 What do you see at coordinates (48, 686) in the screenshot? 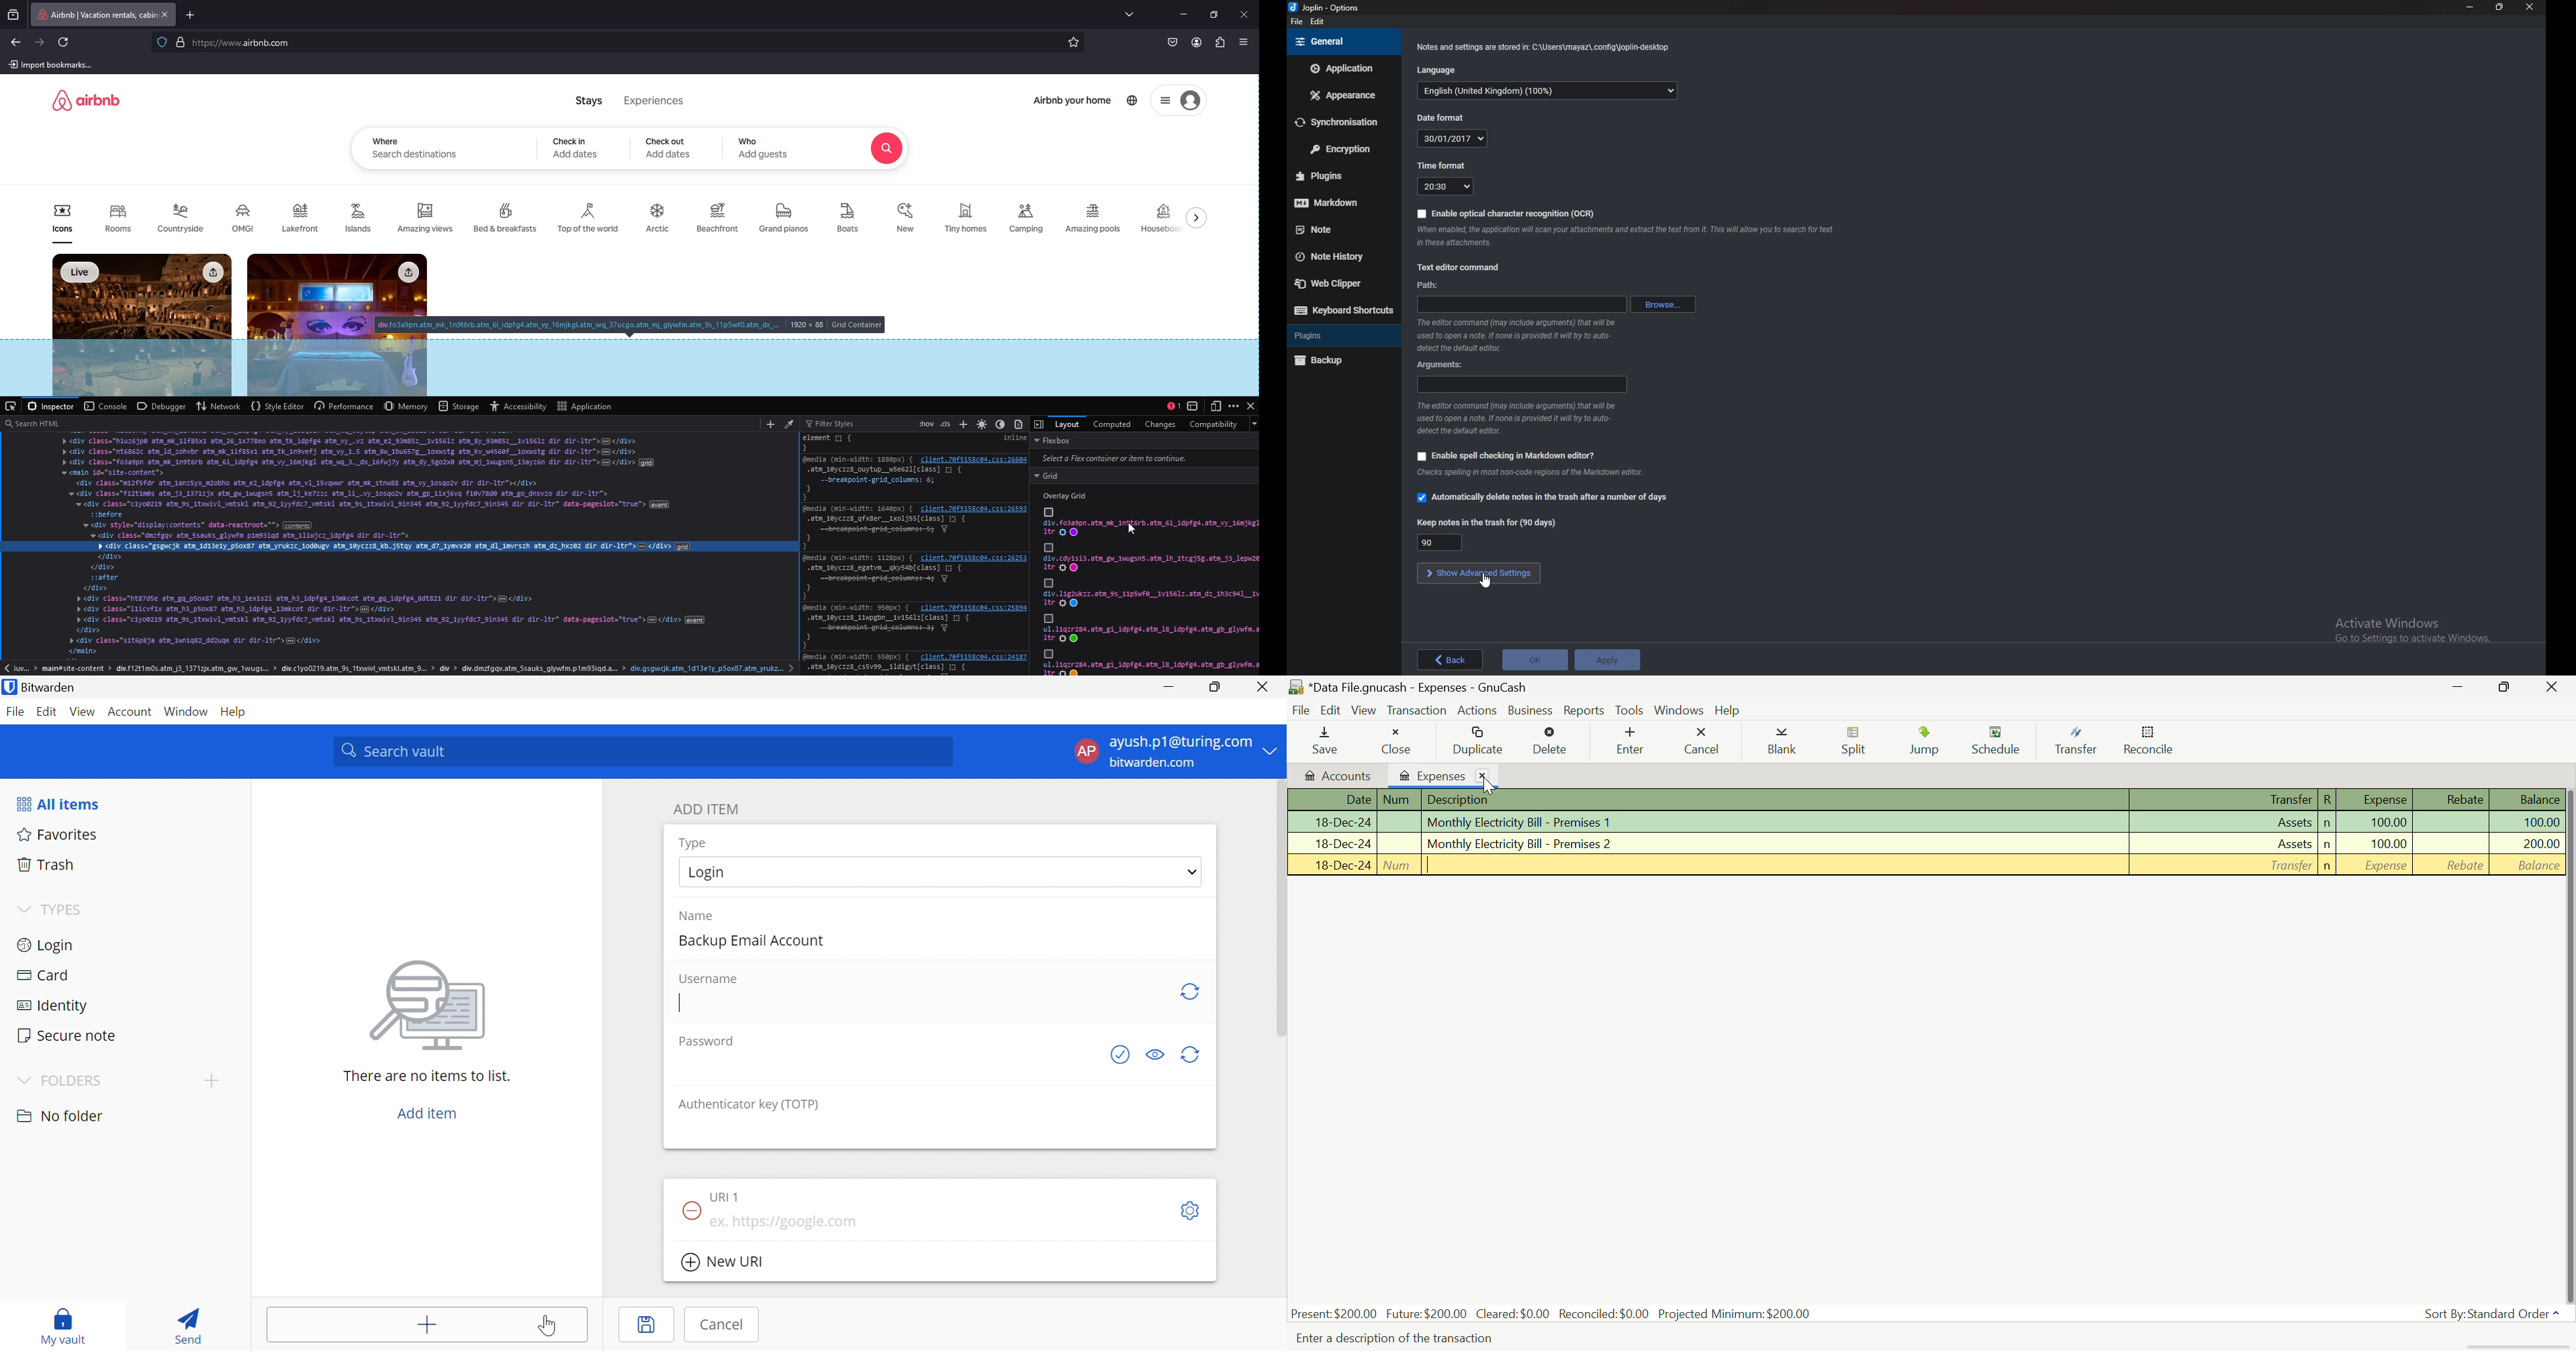
I see `Bitwarden` at bounding box center [48, 686].